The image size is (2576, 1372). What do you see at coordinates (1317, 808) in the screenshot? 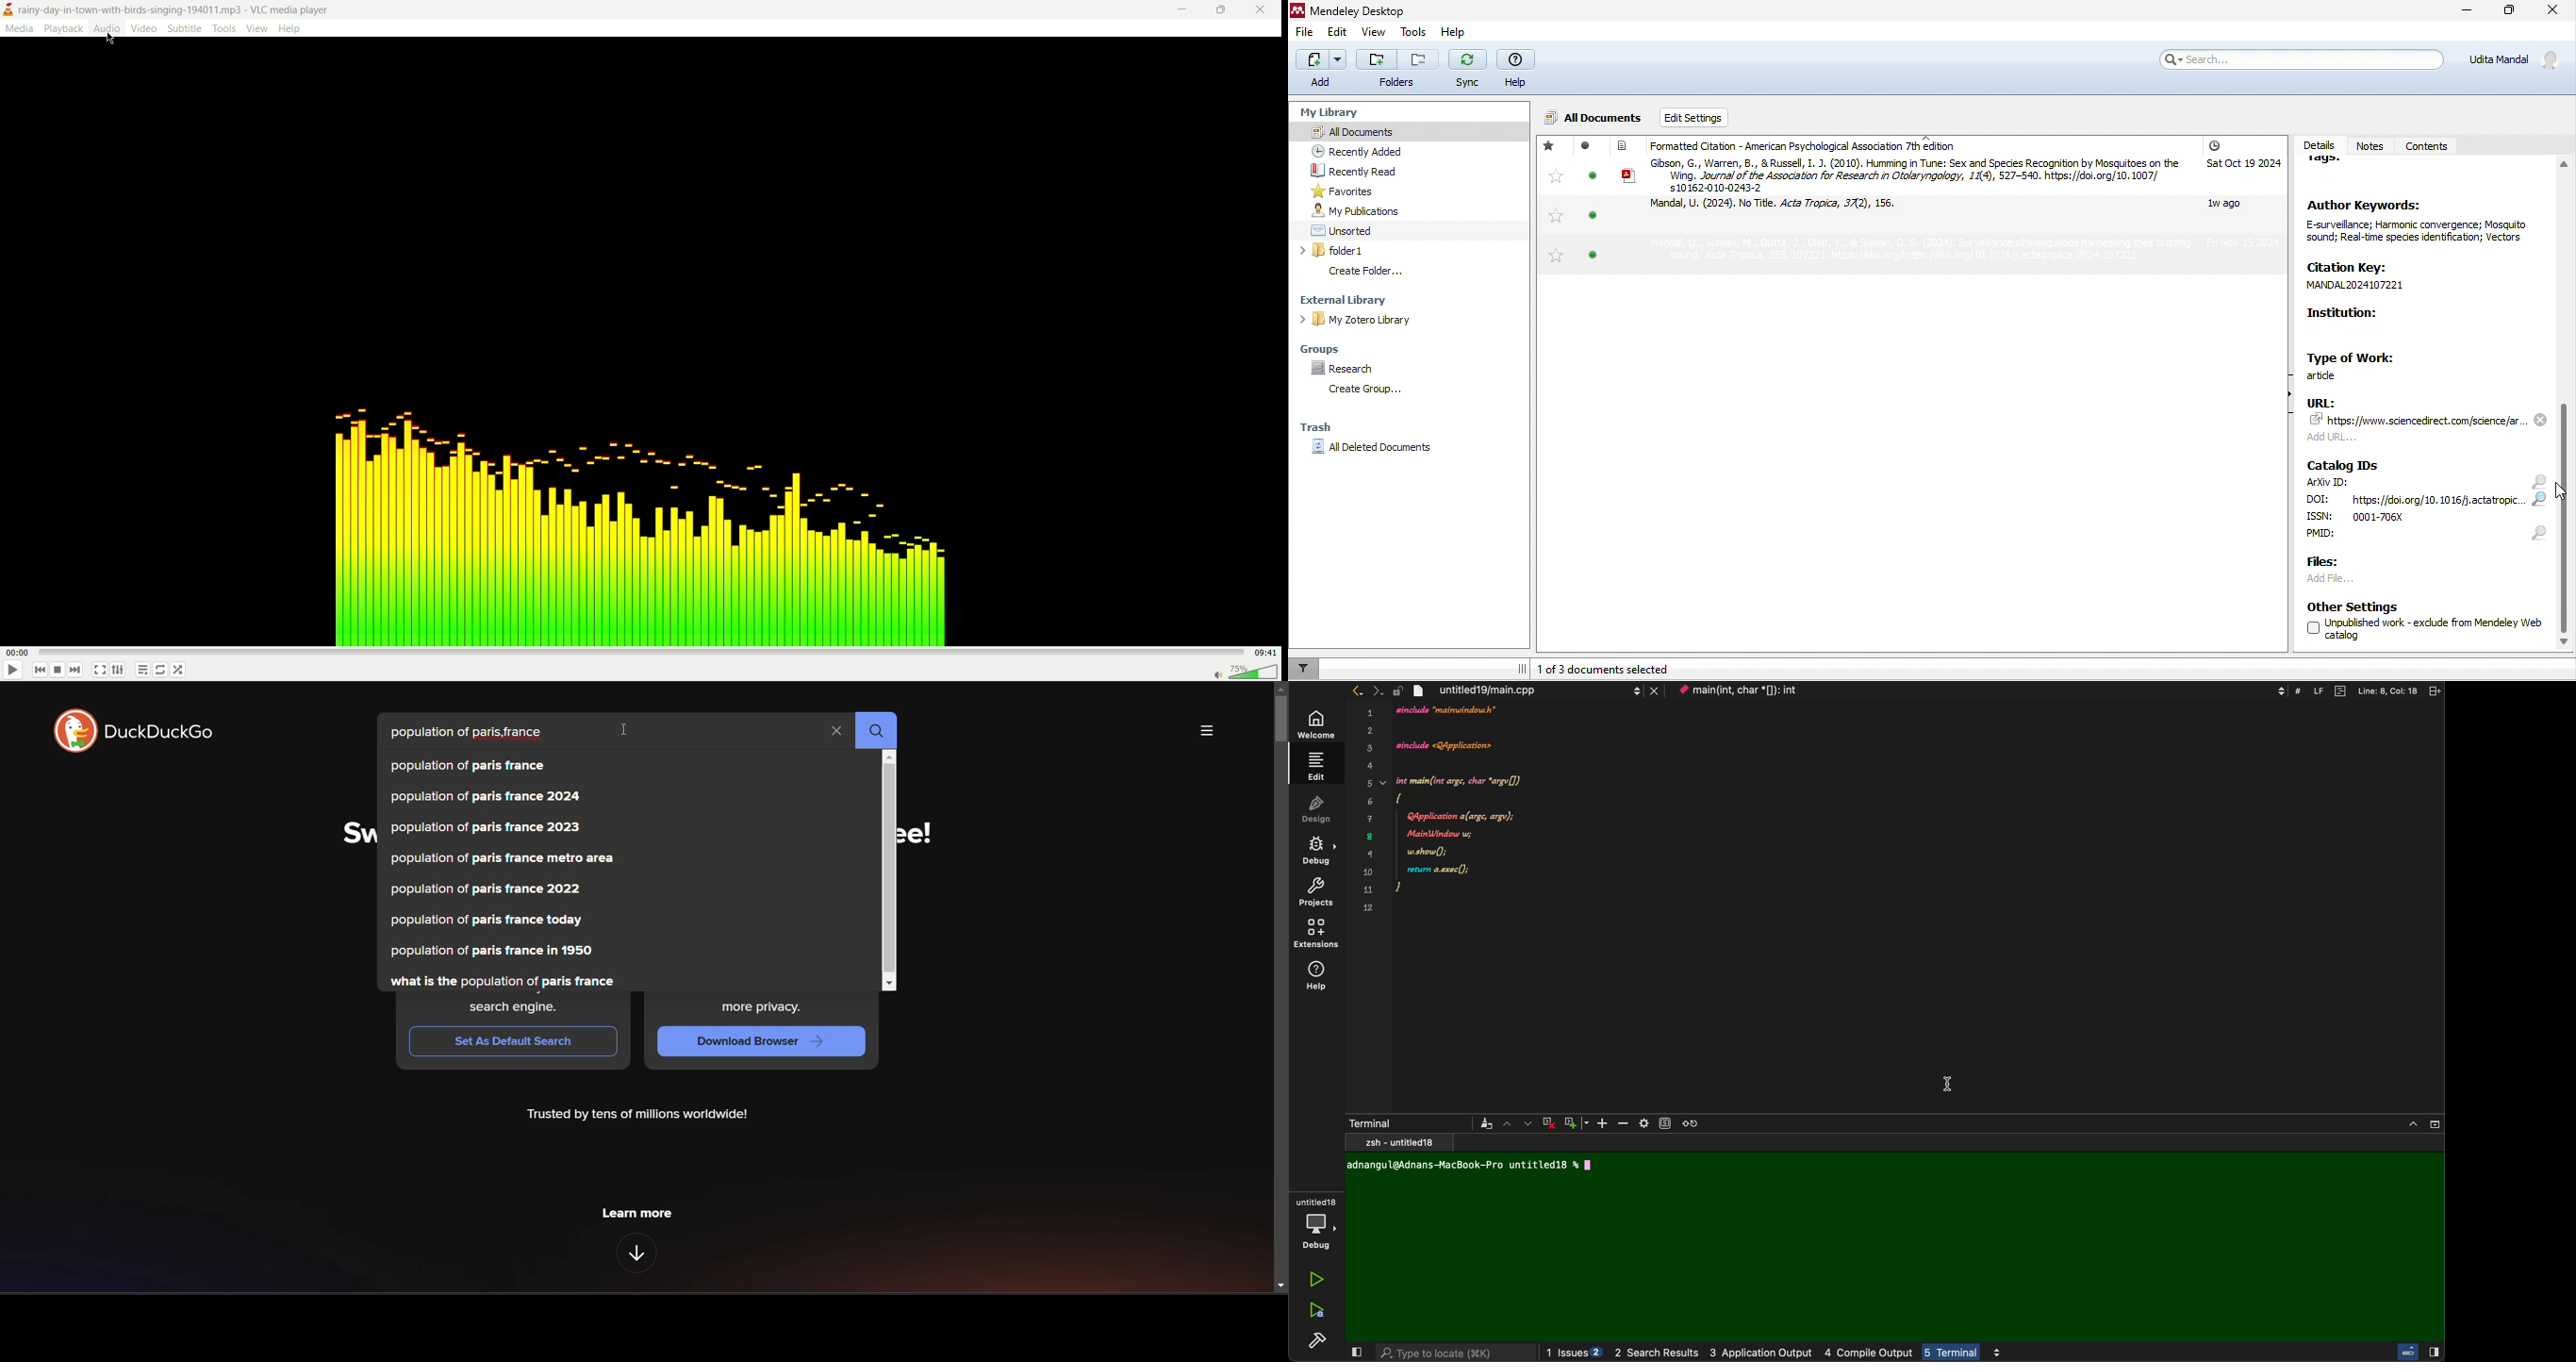
I see `design` at bounding box center [1317, 808].